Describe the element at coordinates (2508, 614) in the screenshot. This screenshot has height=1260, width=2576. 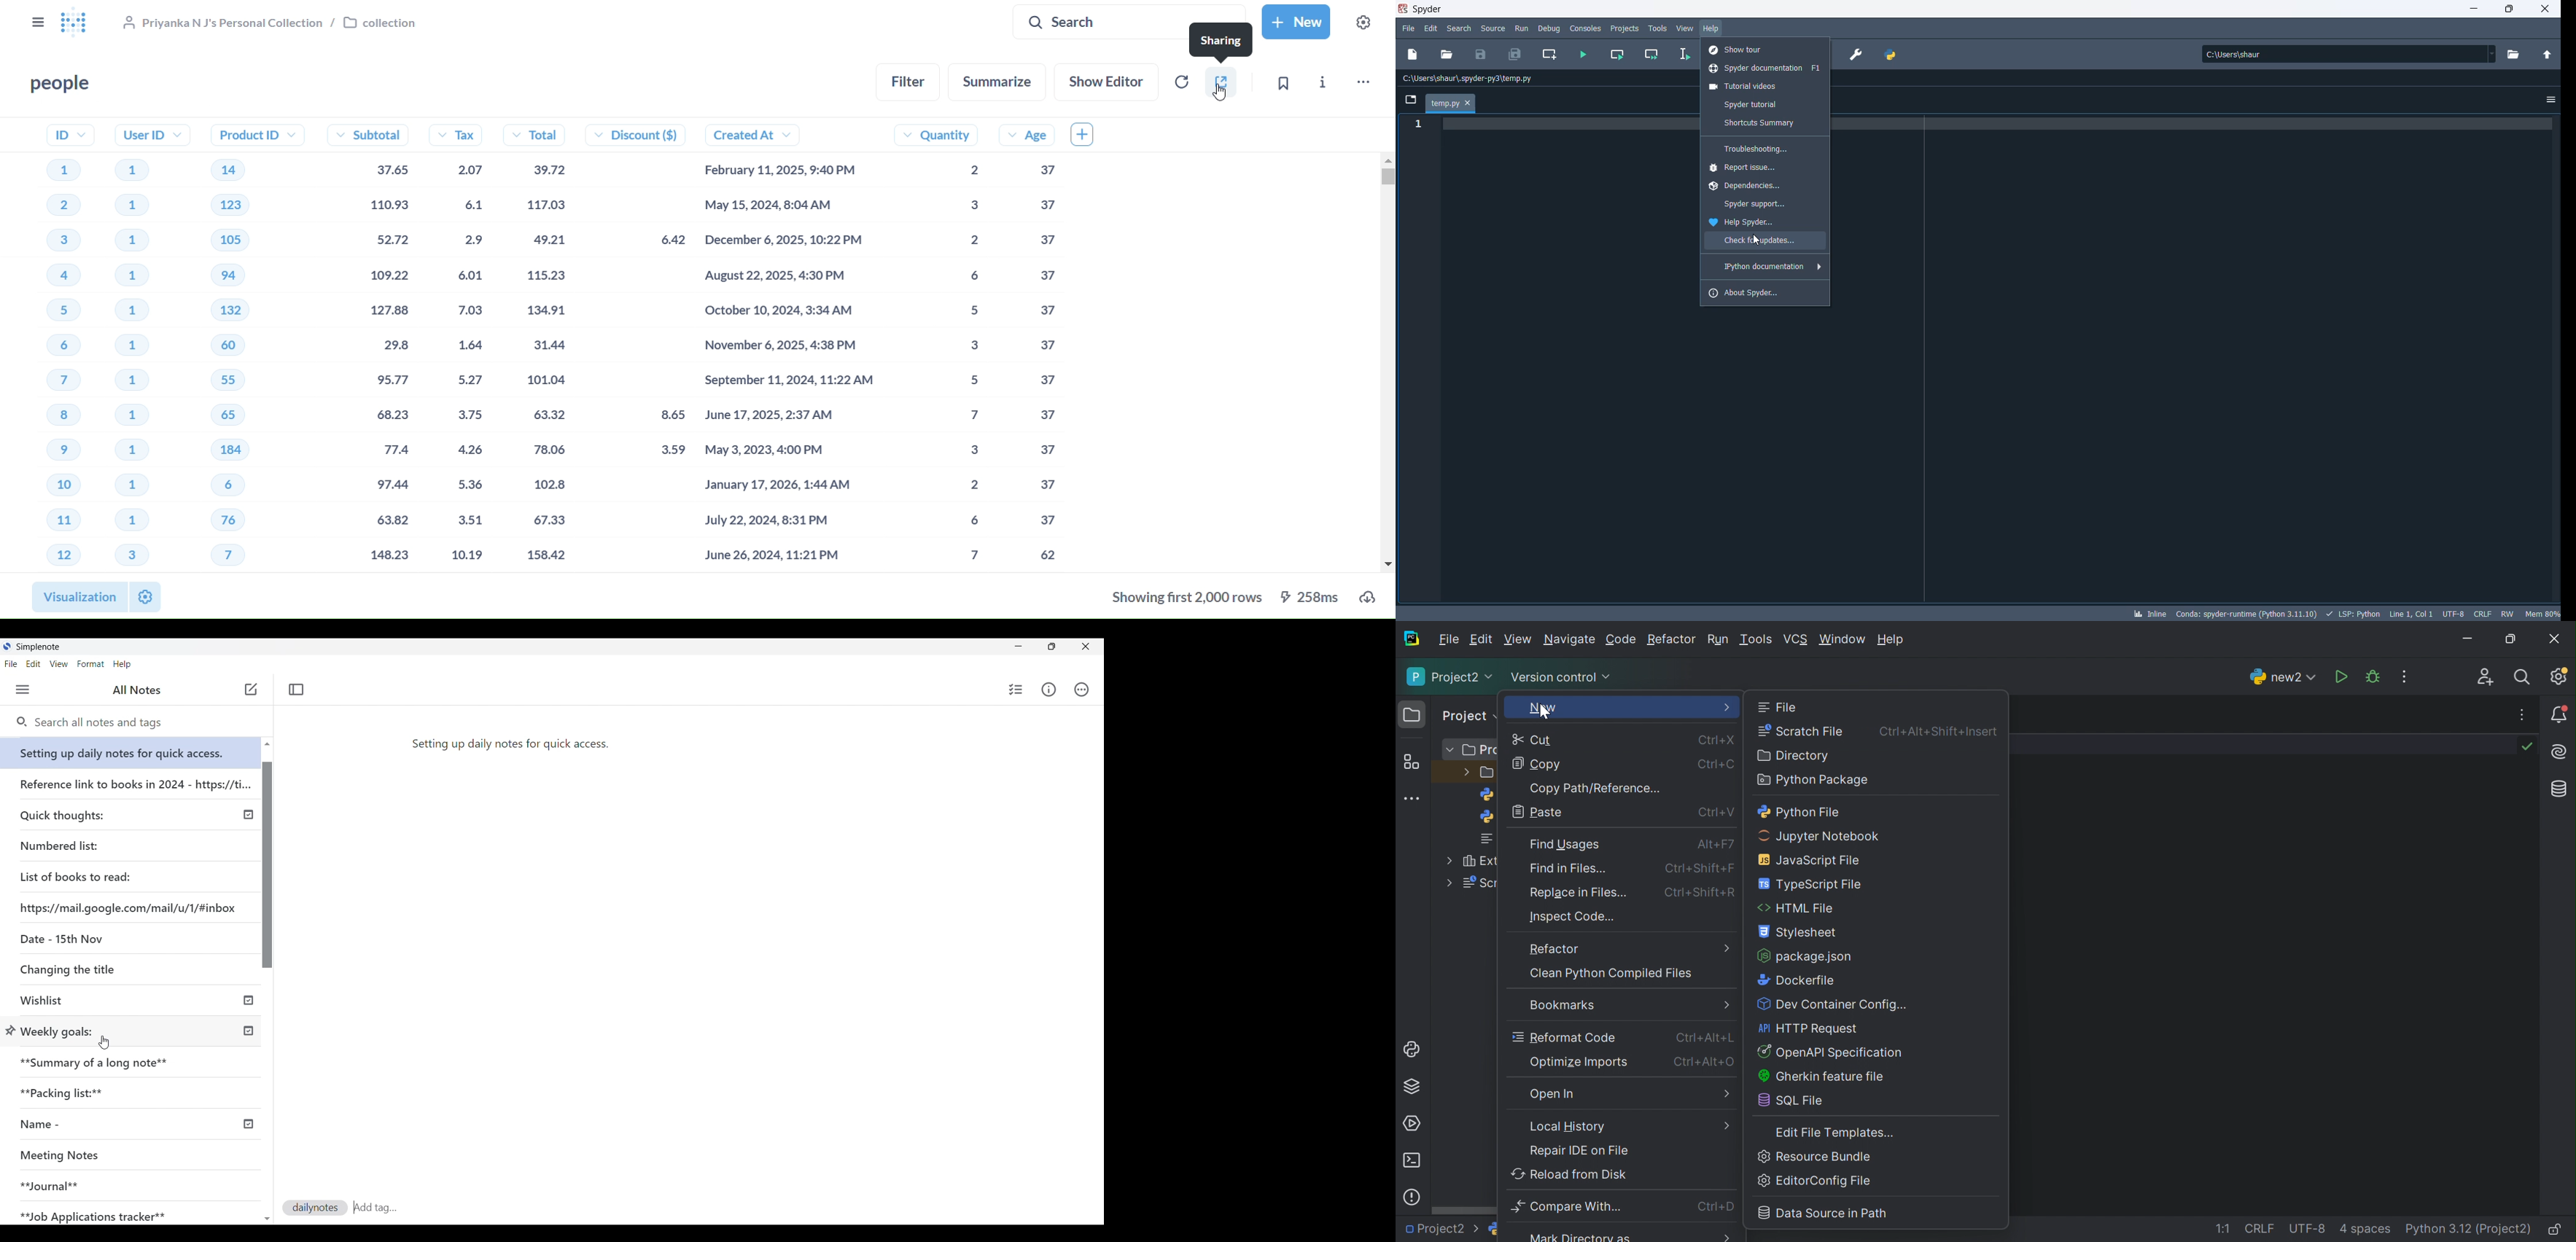
I see `file control` at that location.